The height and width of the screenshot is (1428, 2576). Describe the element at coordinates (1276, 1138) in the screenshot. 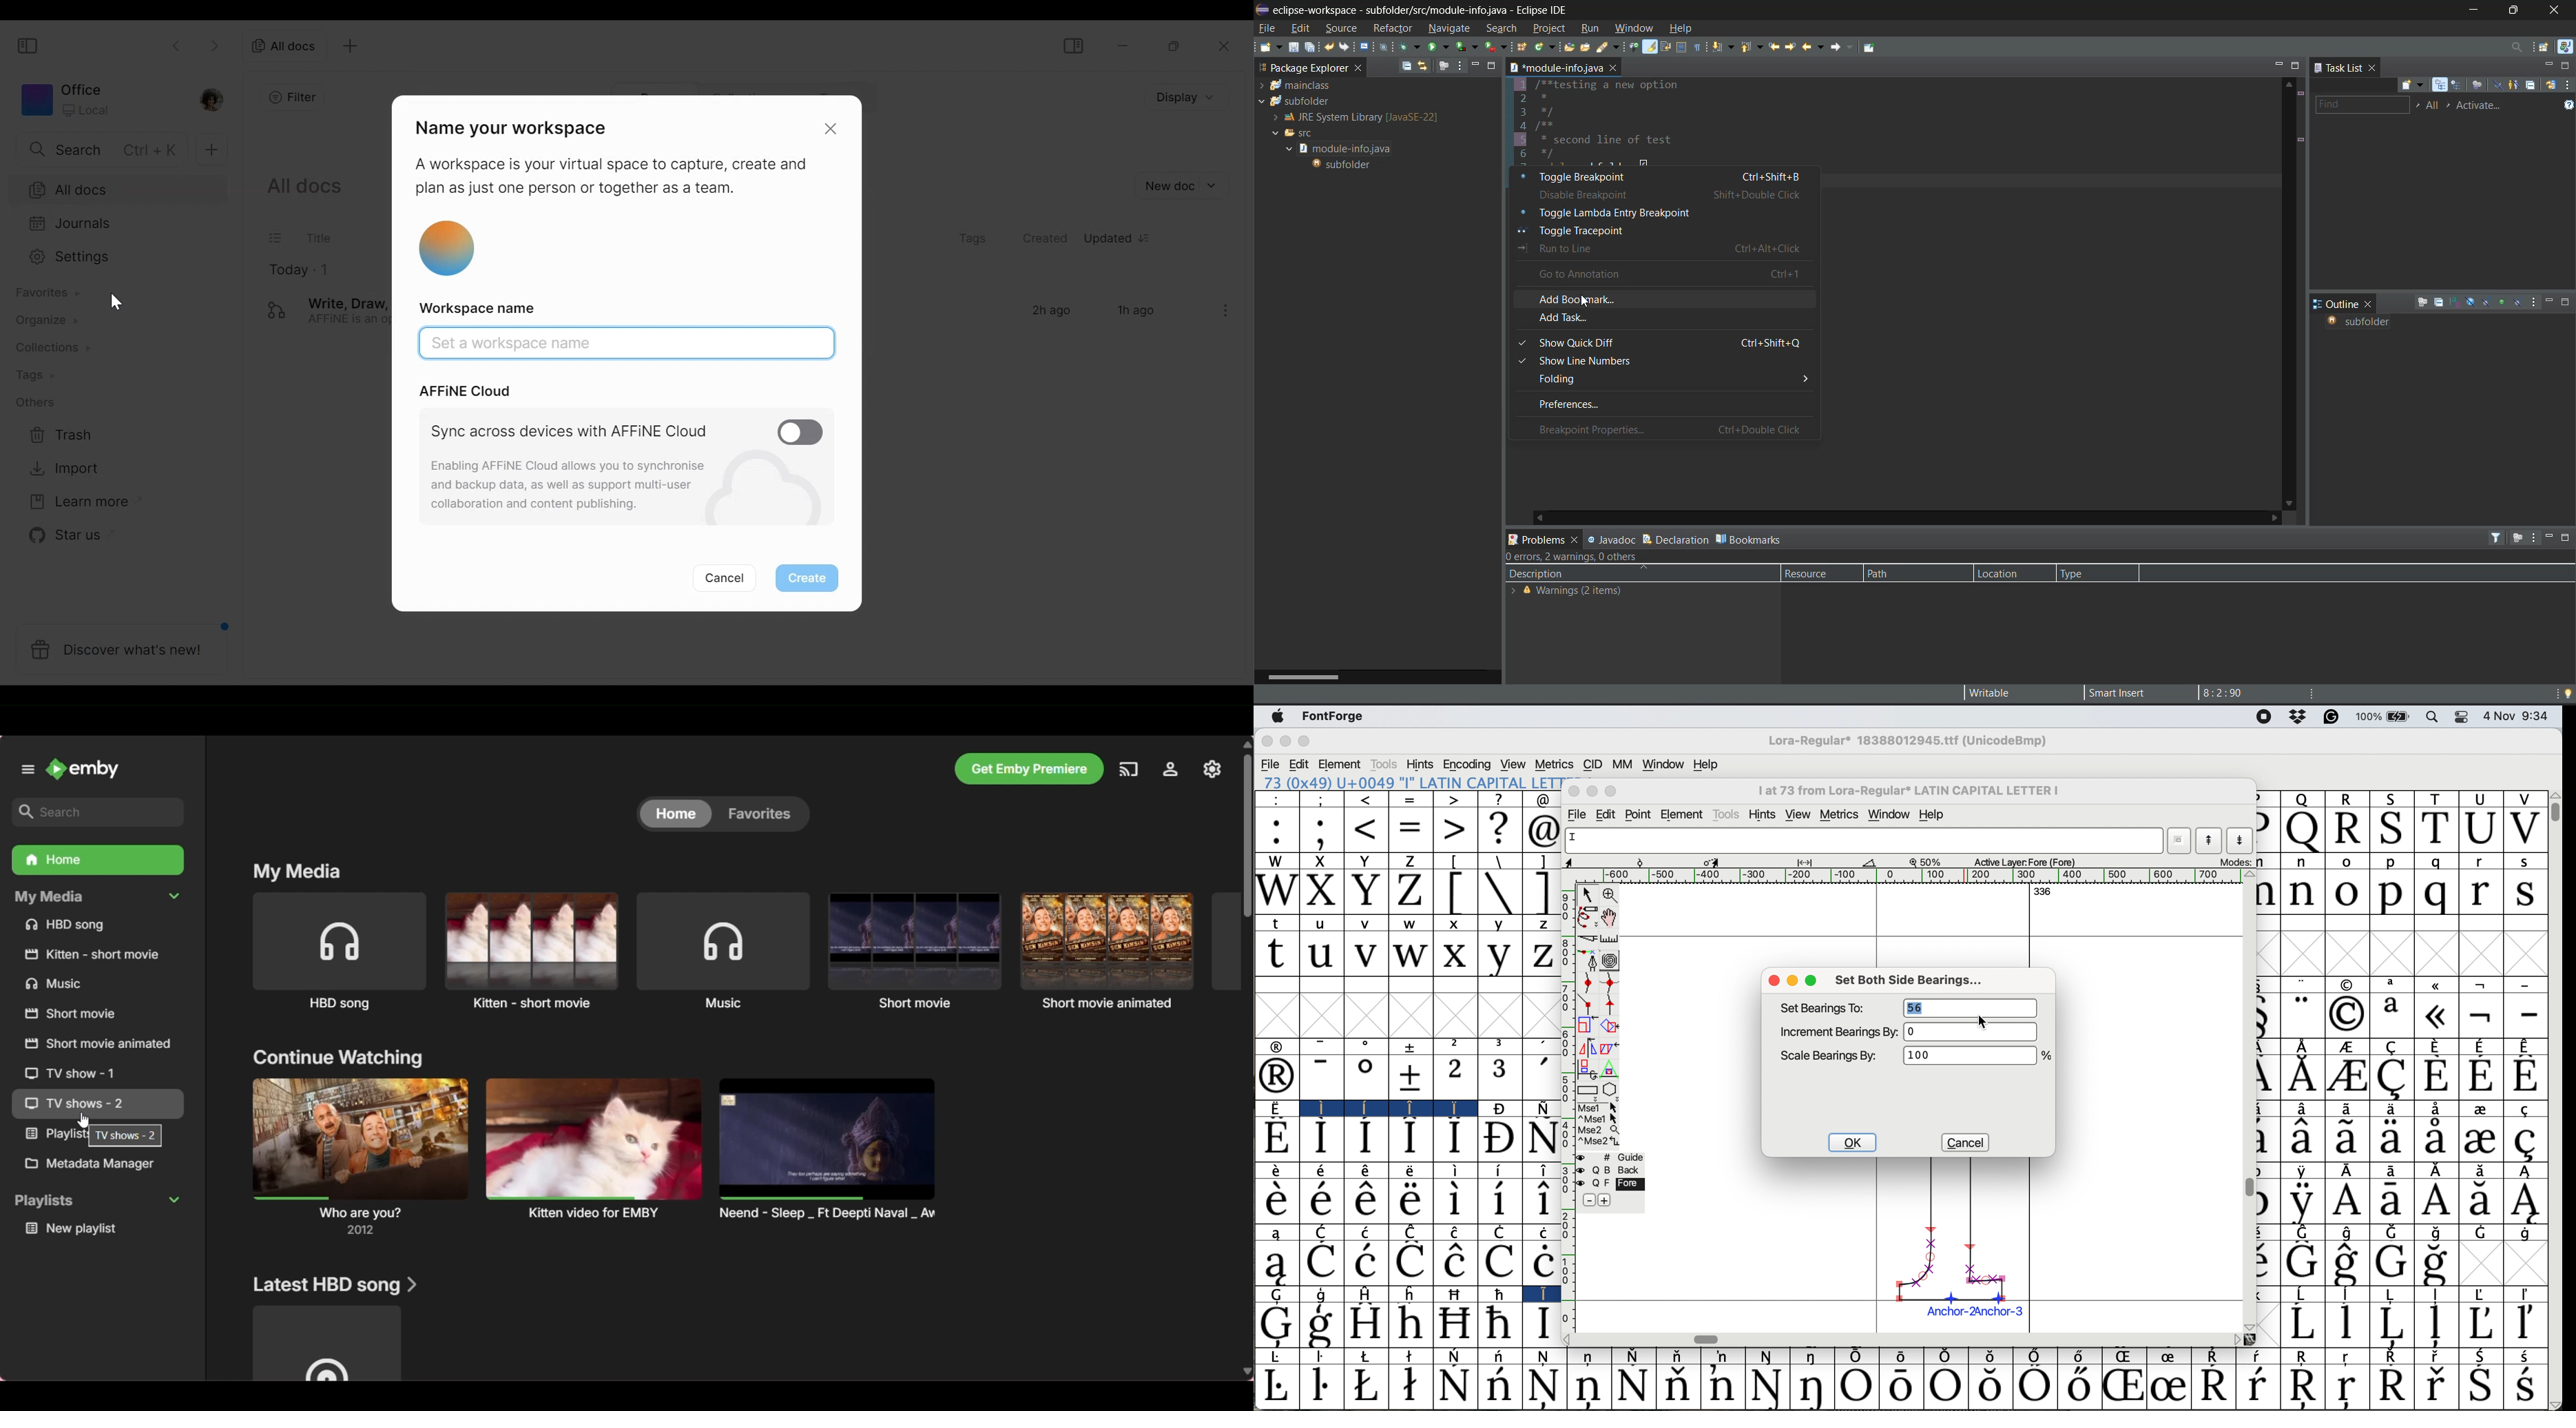

I see `Symbol` at that location.